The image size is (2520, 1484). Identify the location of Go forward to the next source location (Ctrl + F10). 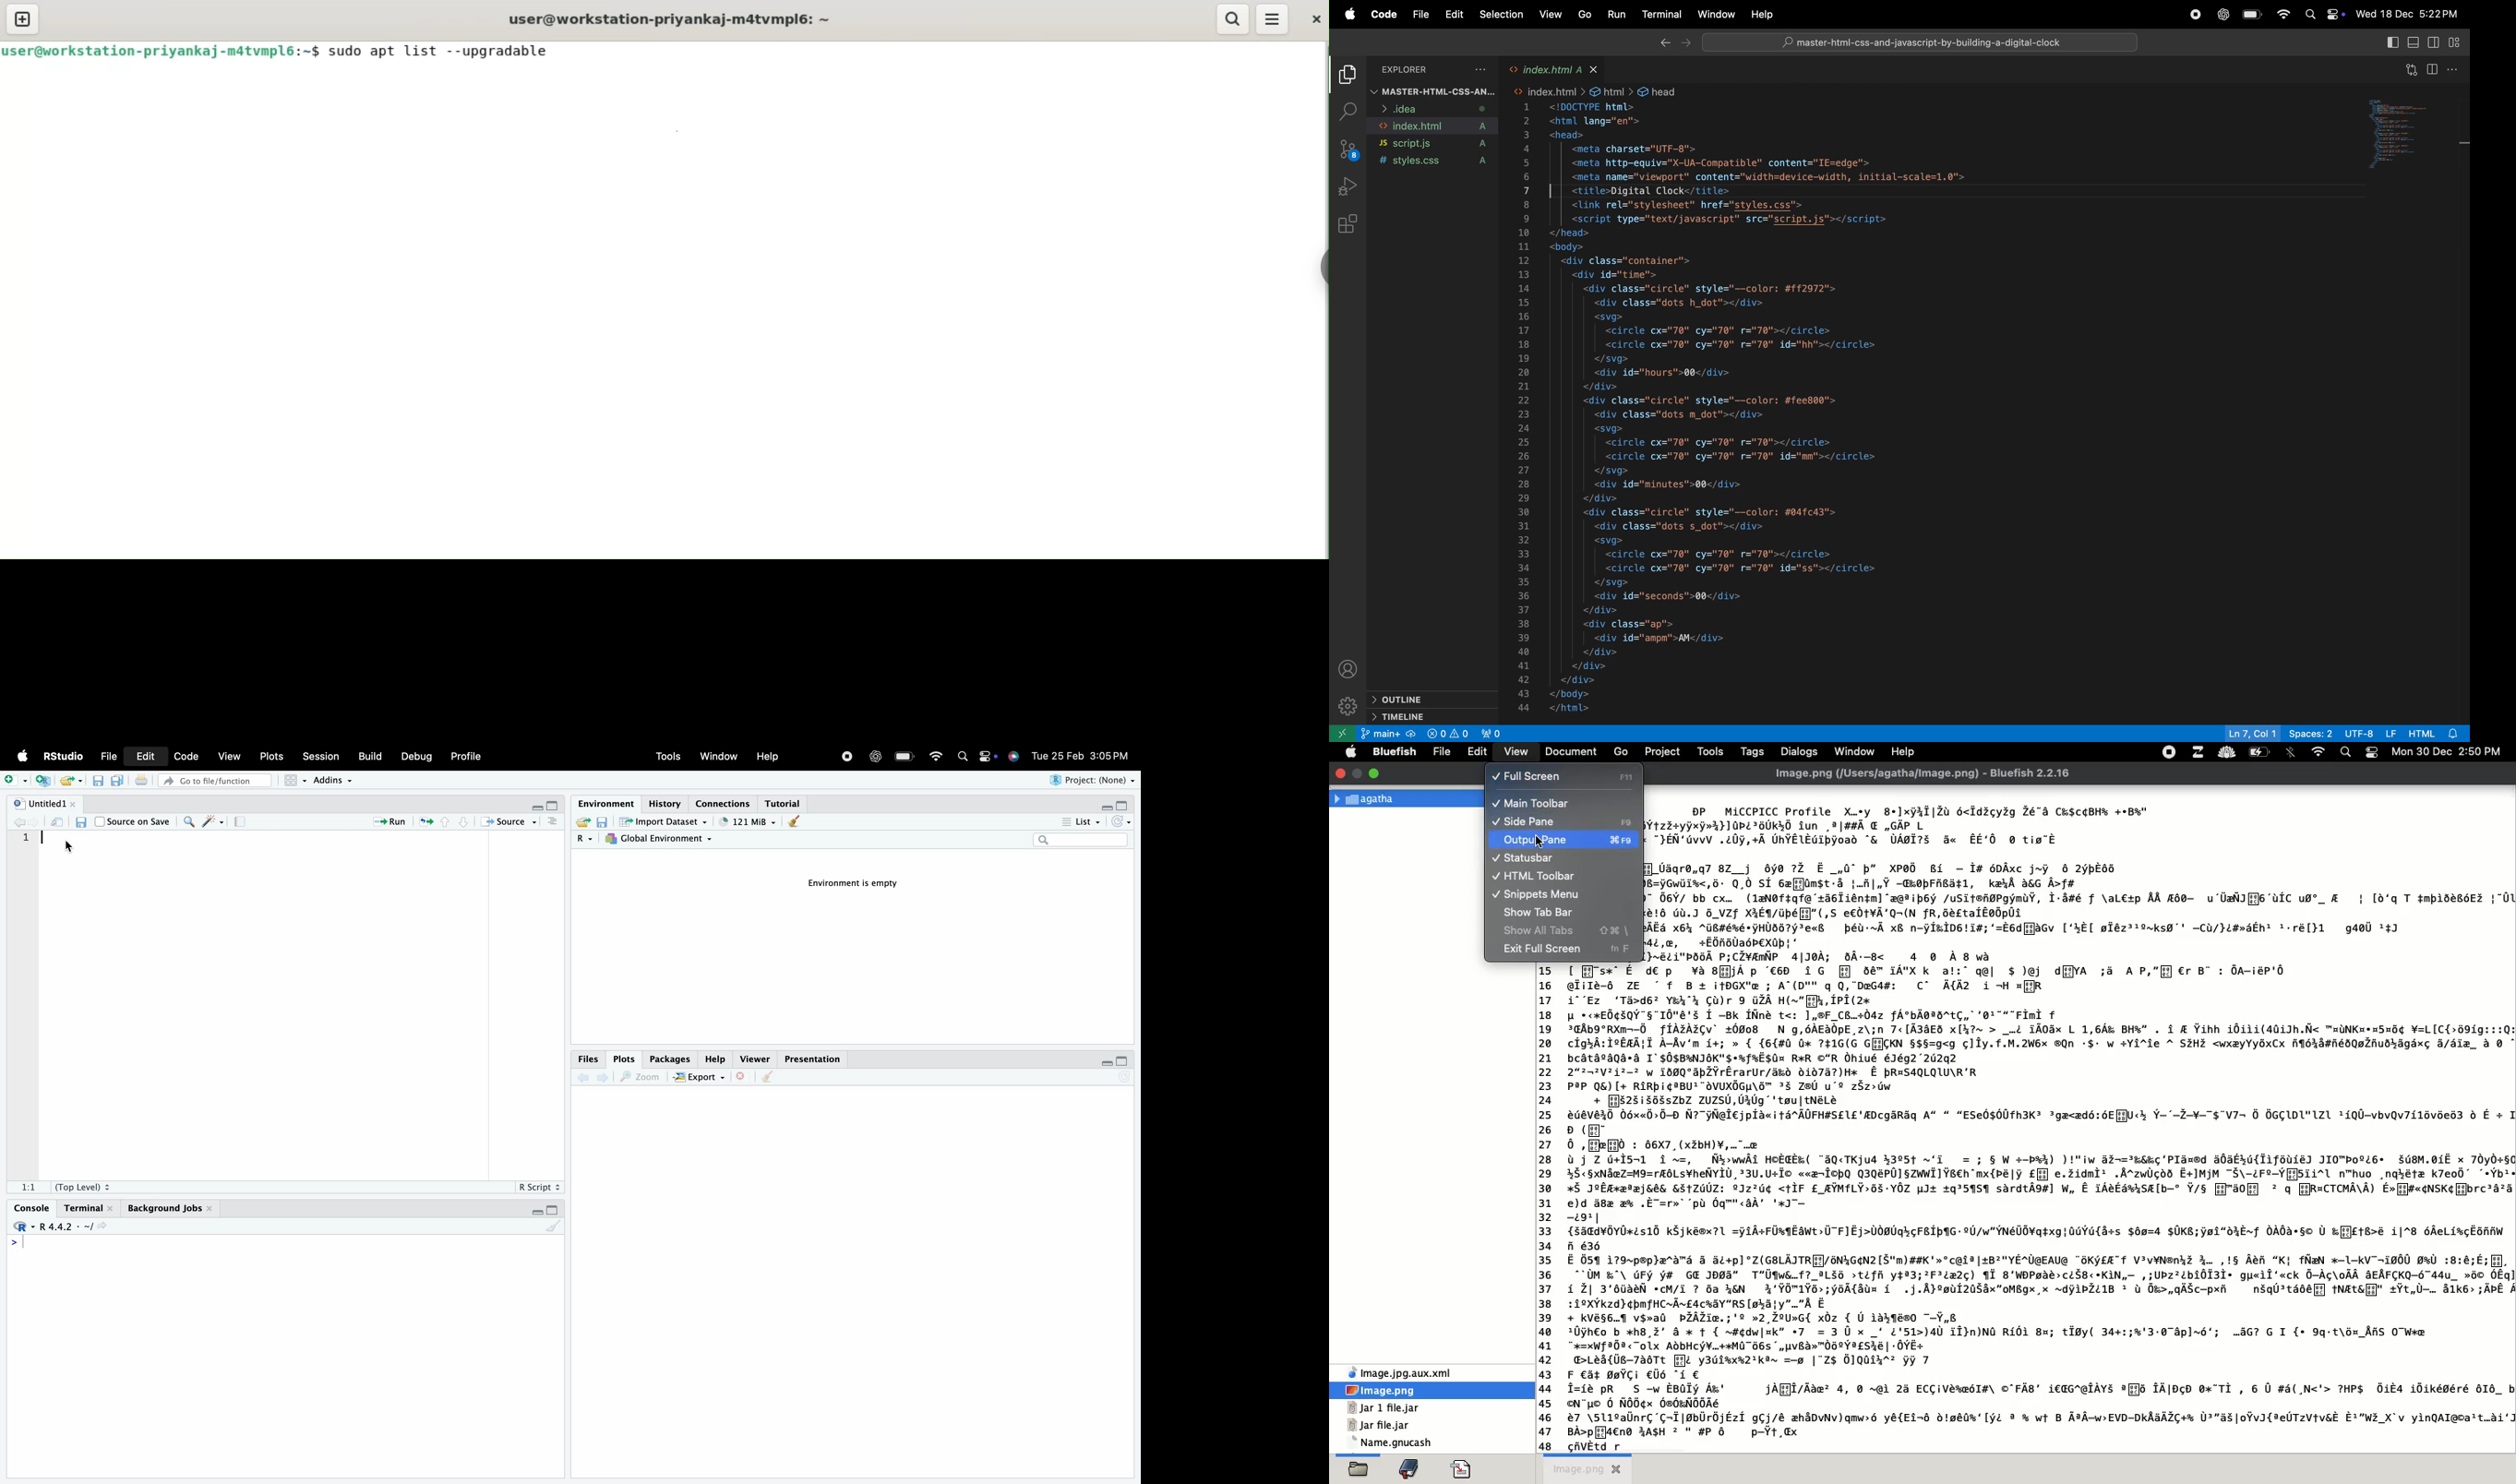
(35, 822).